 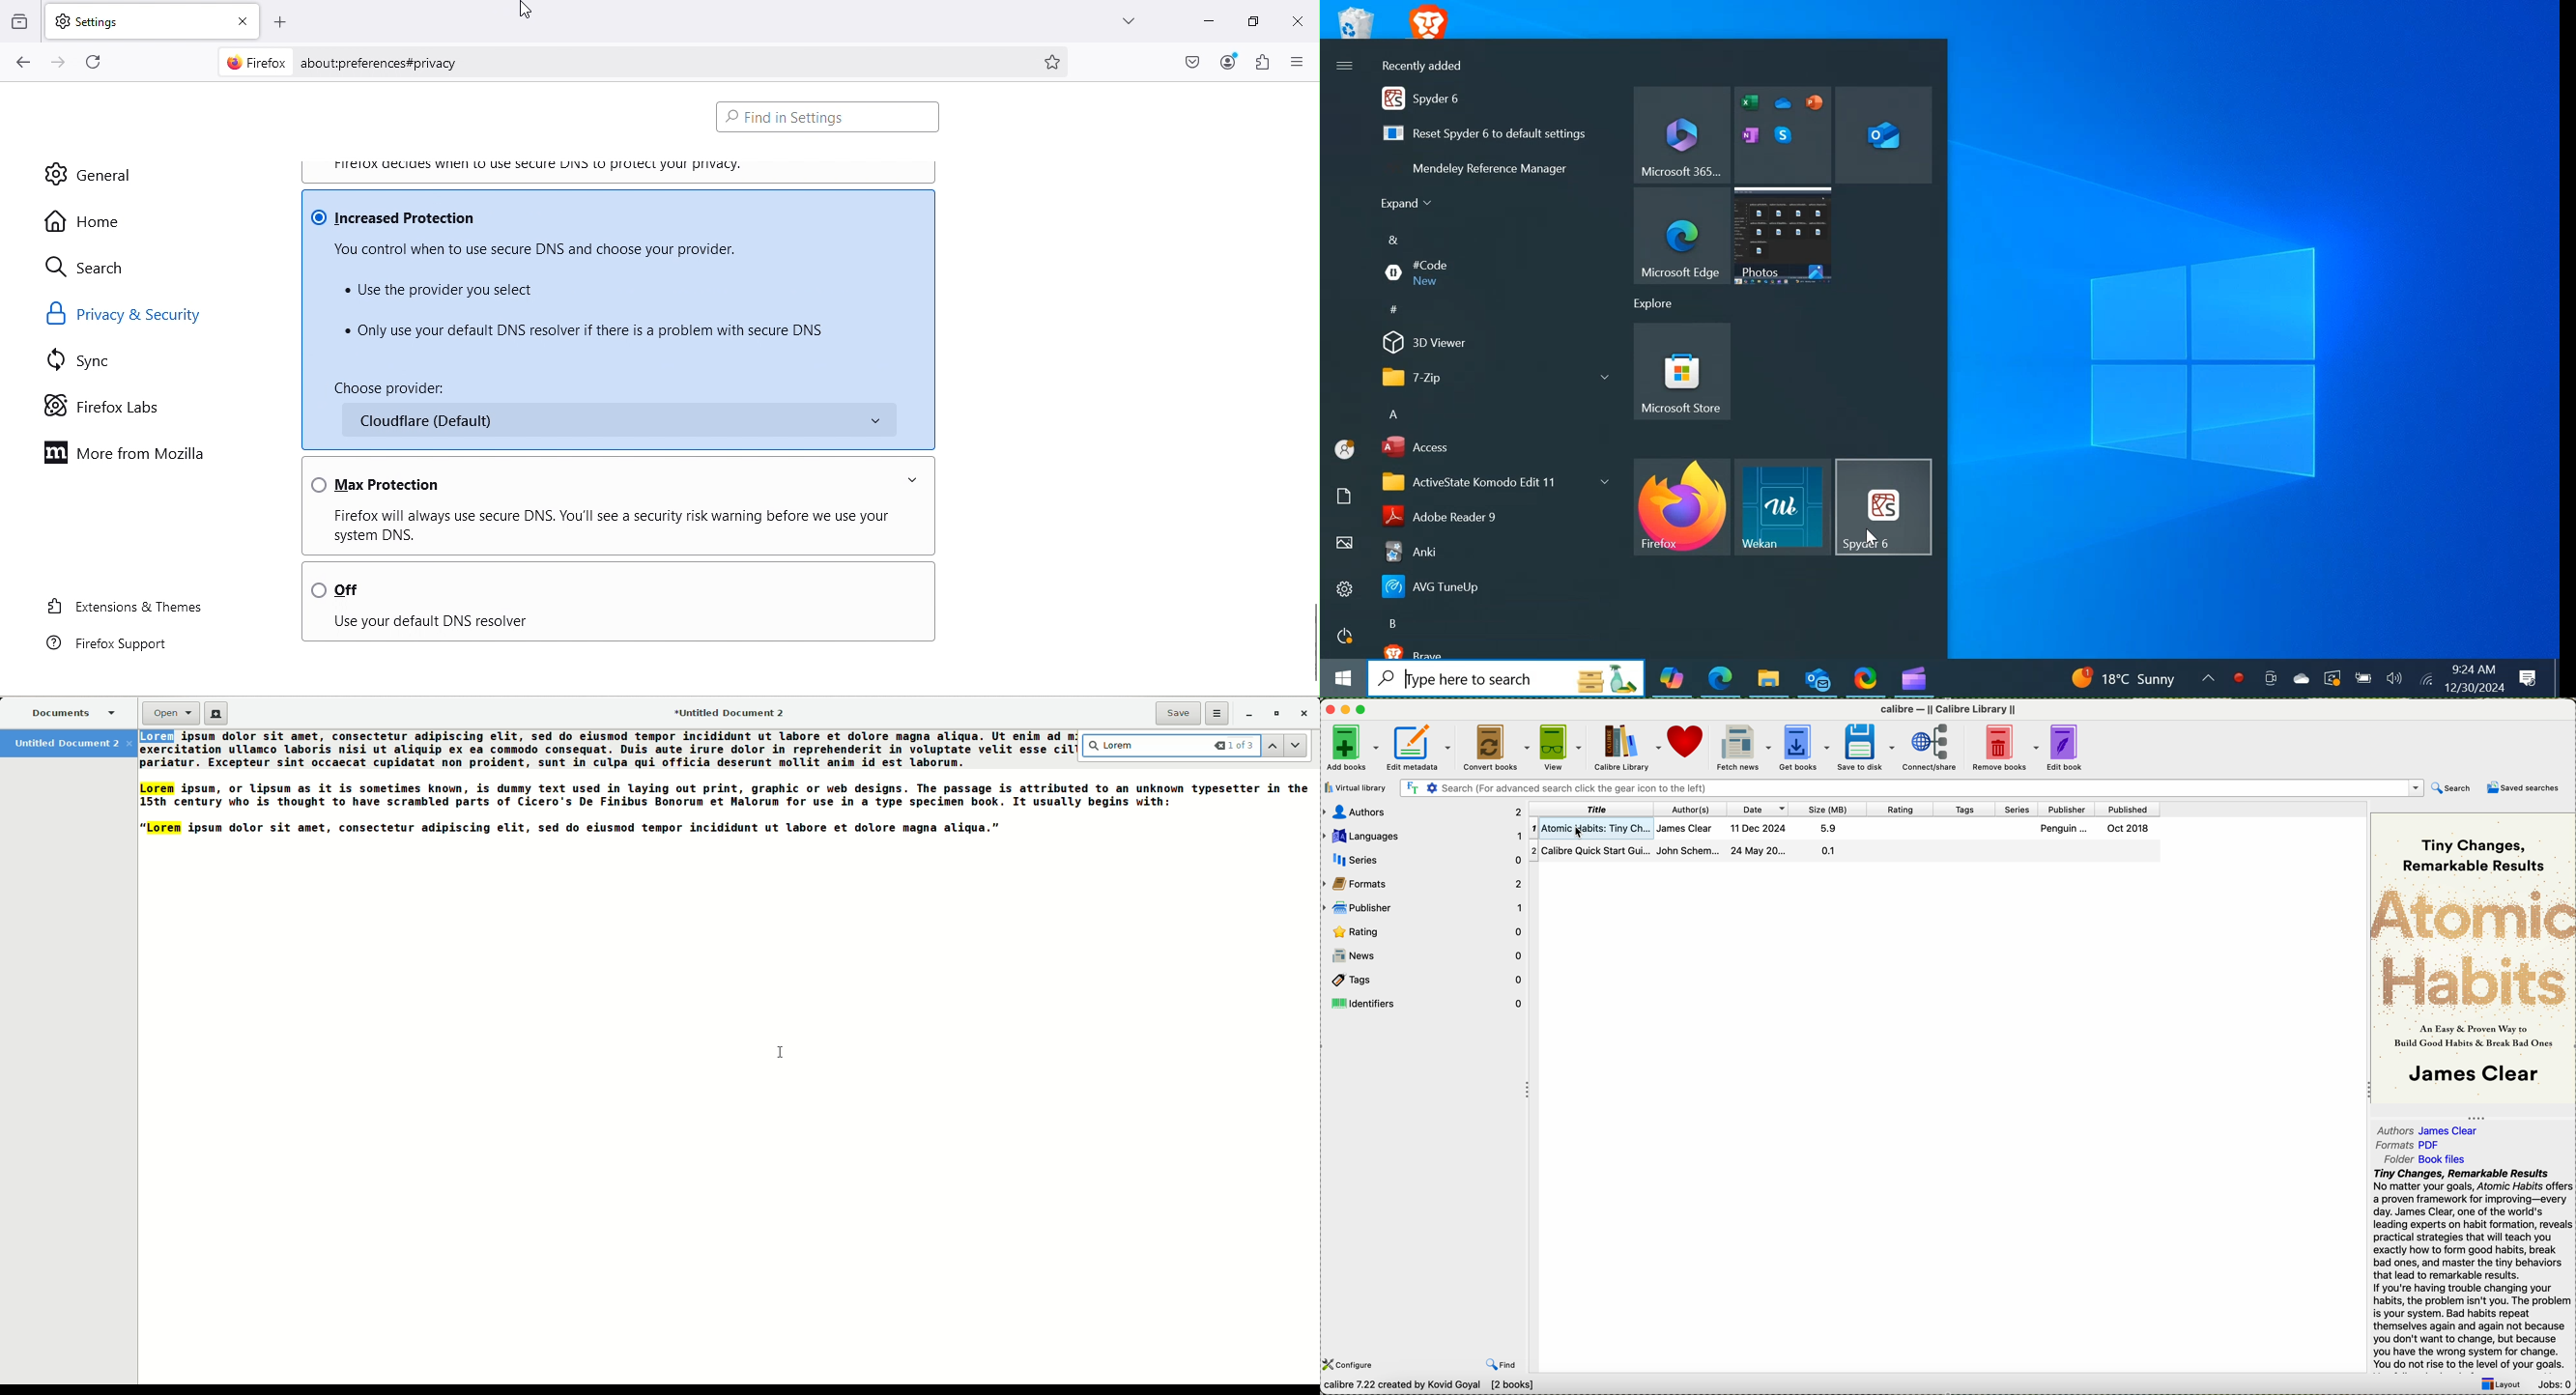 I want to click on General, so click(x=88, y=174).